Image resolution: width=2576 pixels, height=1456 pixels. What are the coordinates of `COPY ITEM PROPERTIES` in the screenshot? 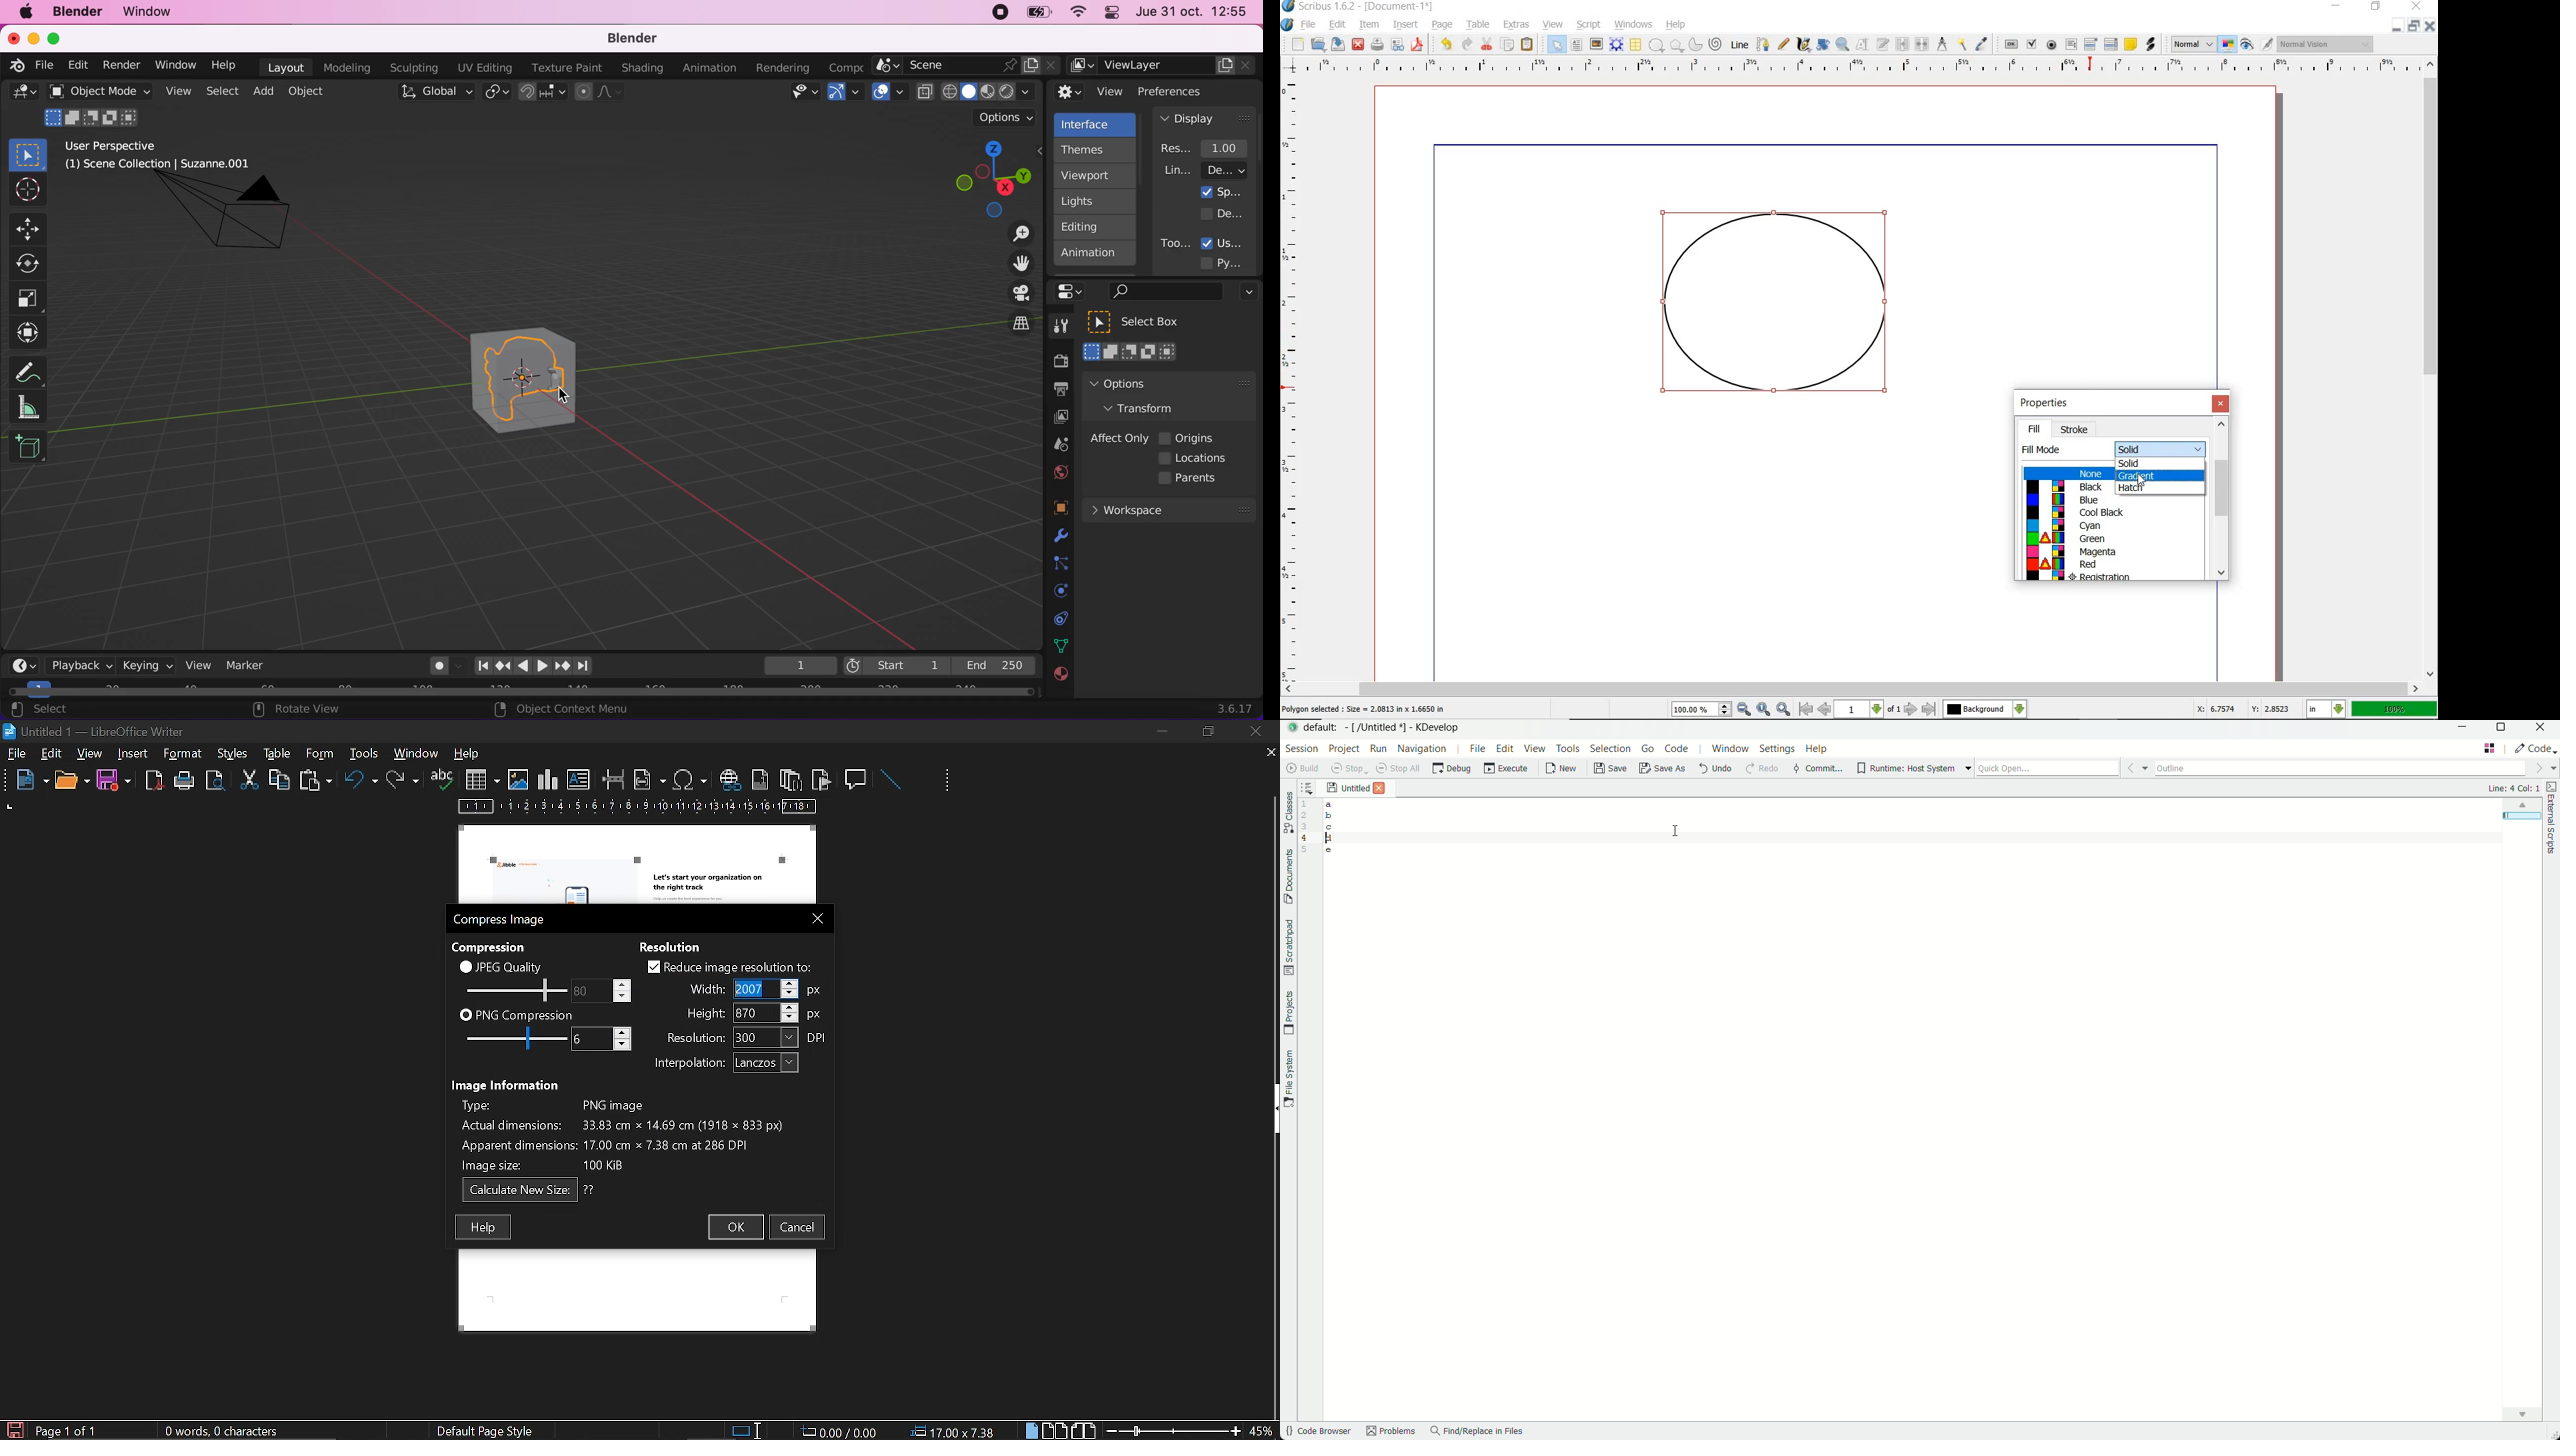 It's located at (1962, 43).